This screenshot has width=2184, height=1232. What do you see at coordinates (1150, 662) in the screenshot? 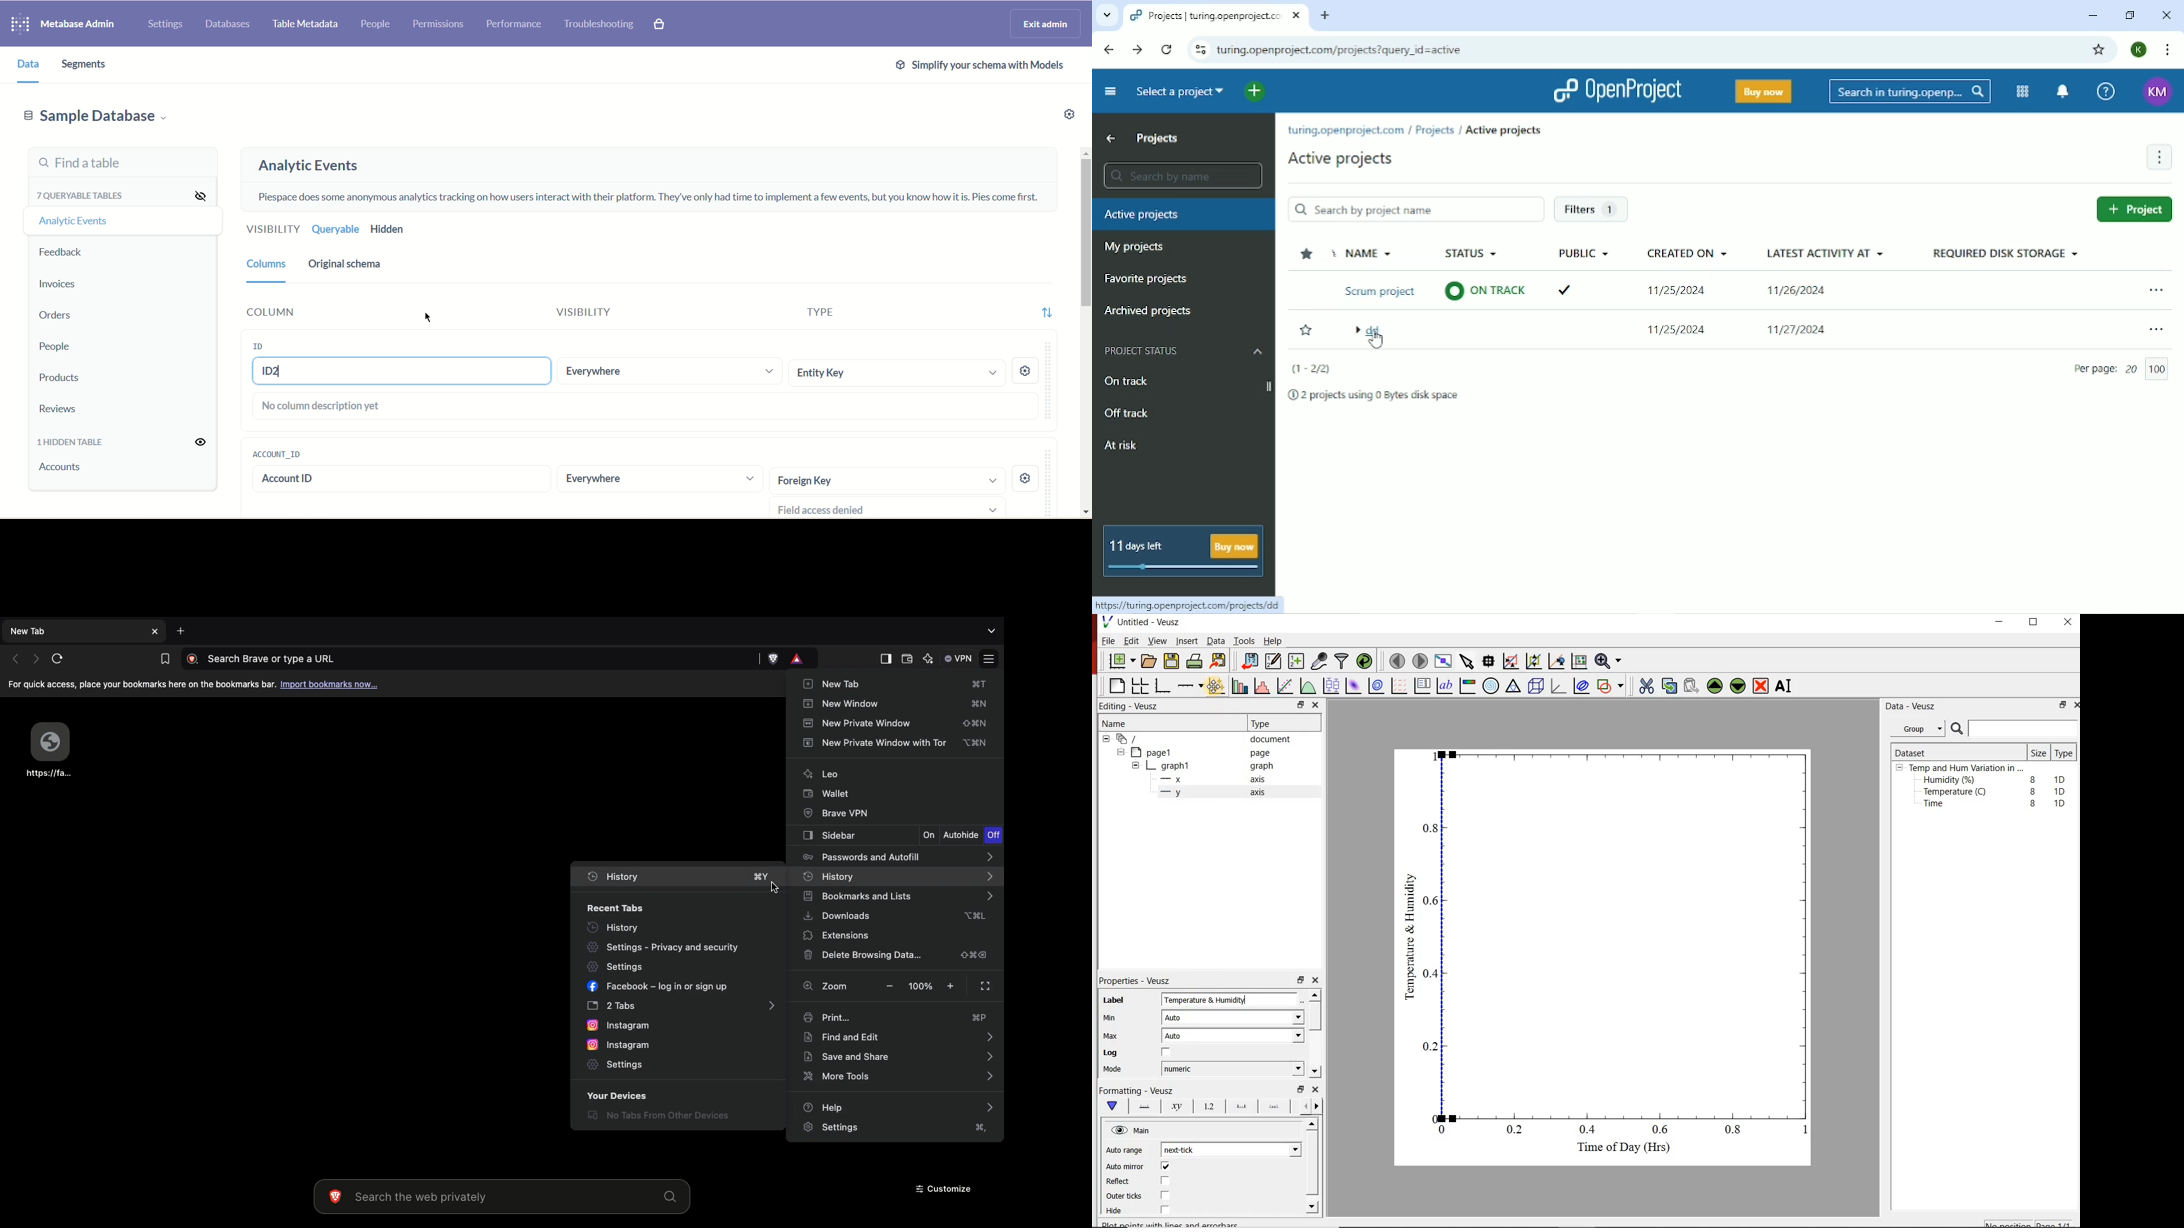
I see `open a document` at bounding box center [1150, 662].